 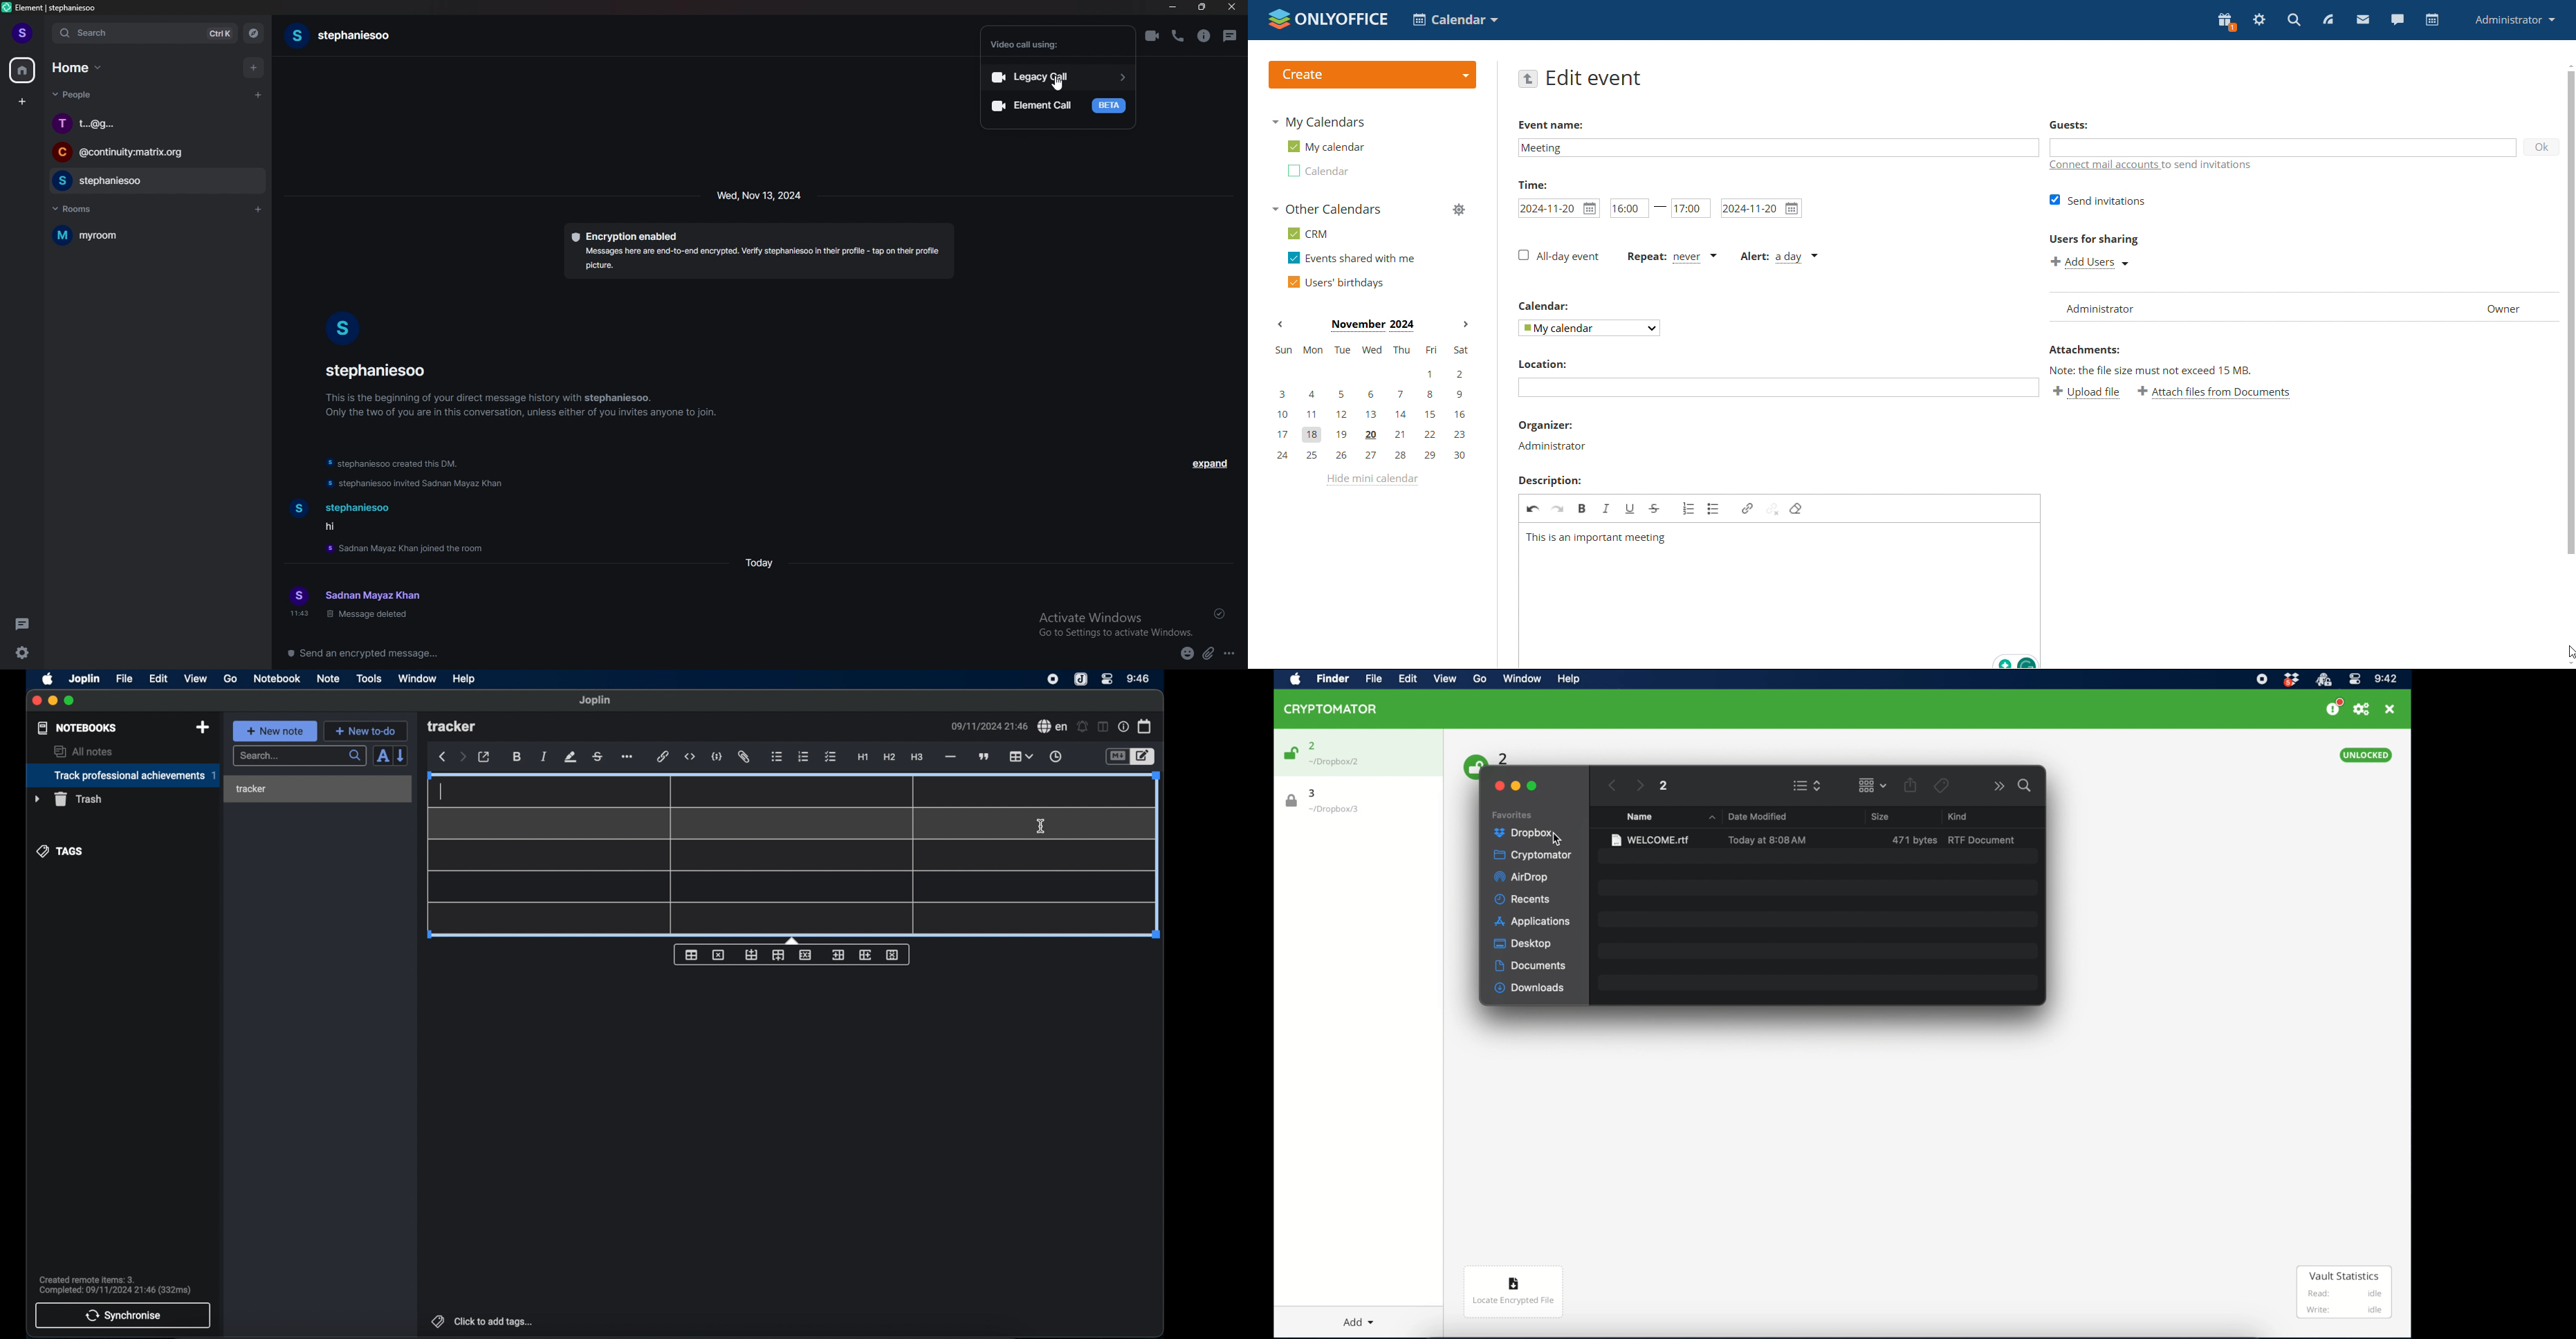 I want to click on note properties, so click(x=1123, y=727).